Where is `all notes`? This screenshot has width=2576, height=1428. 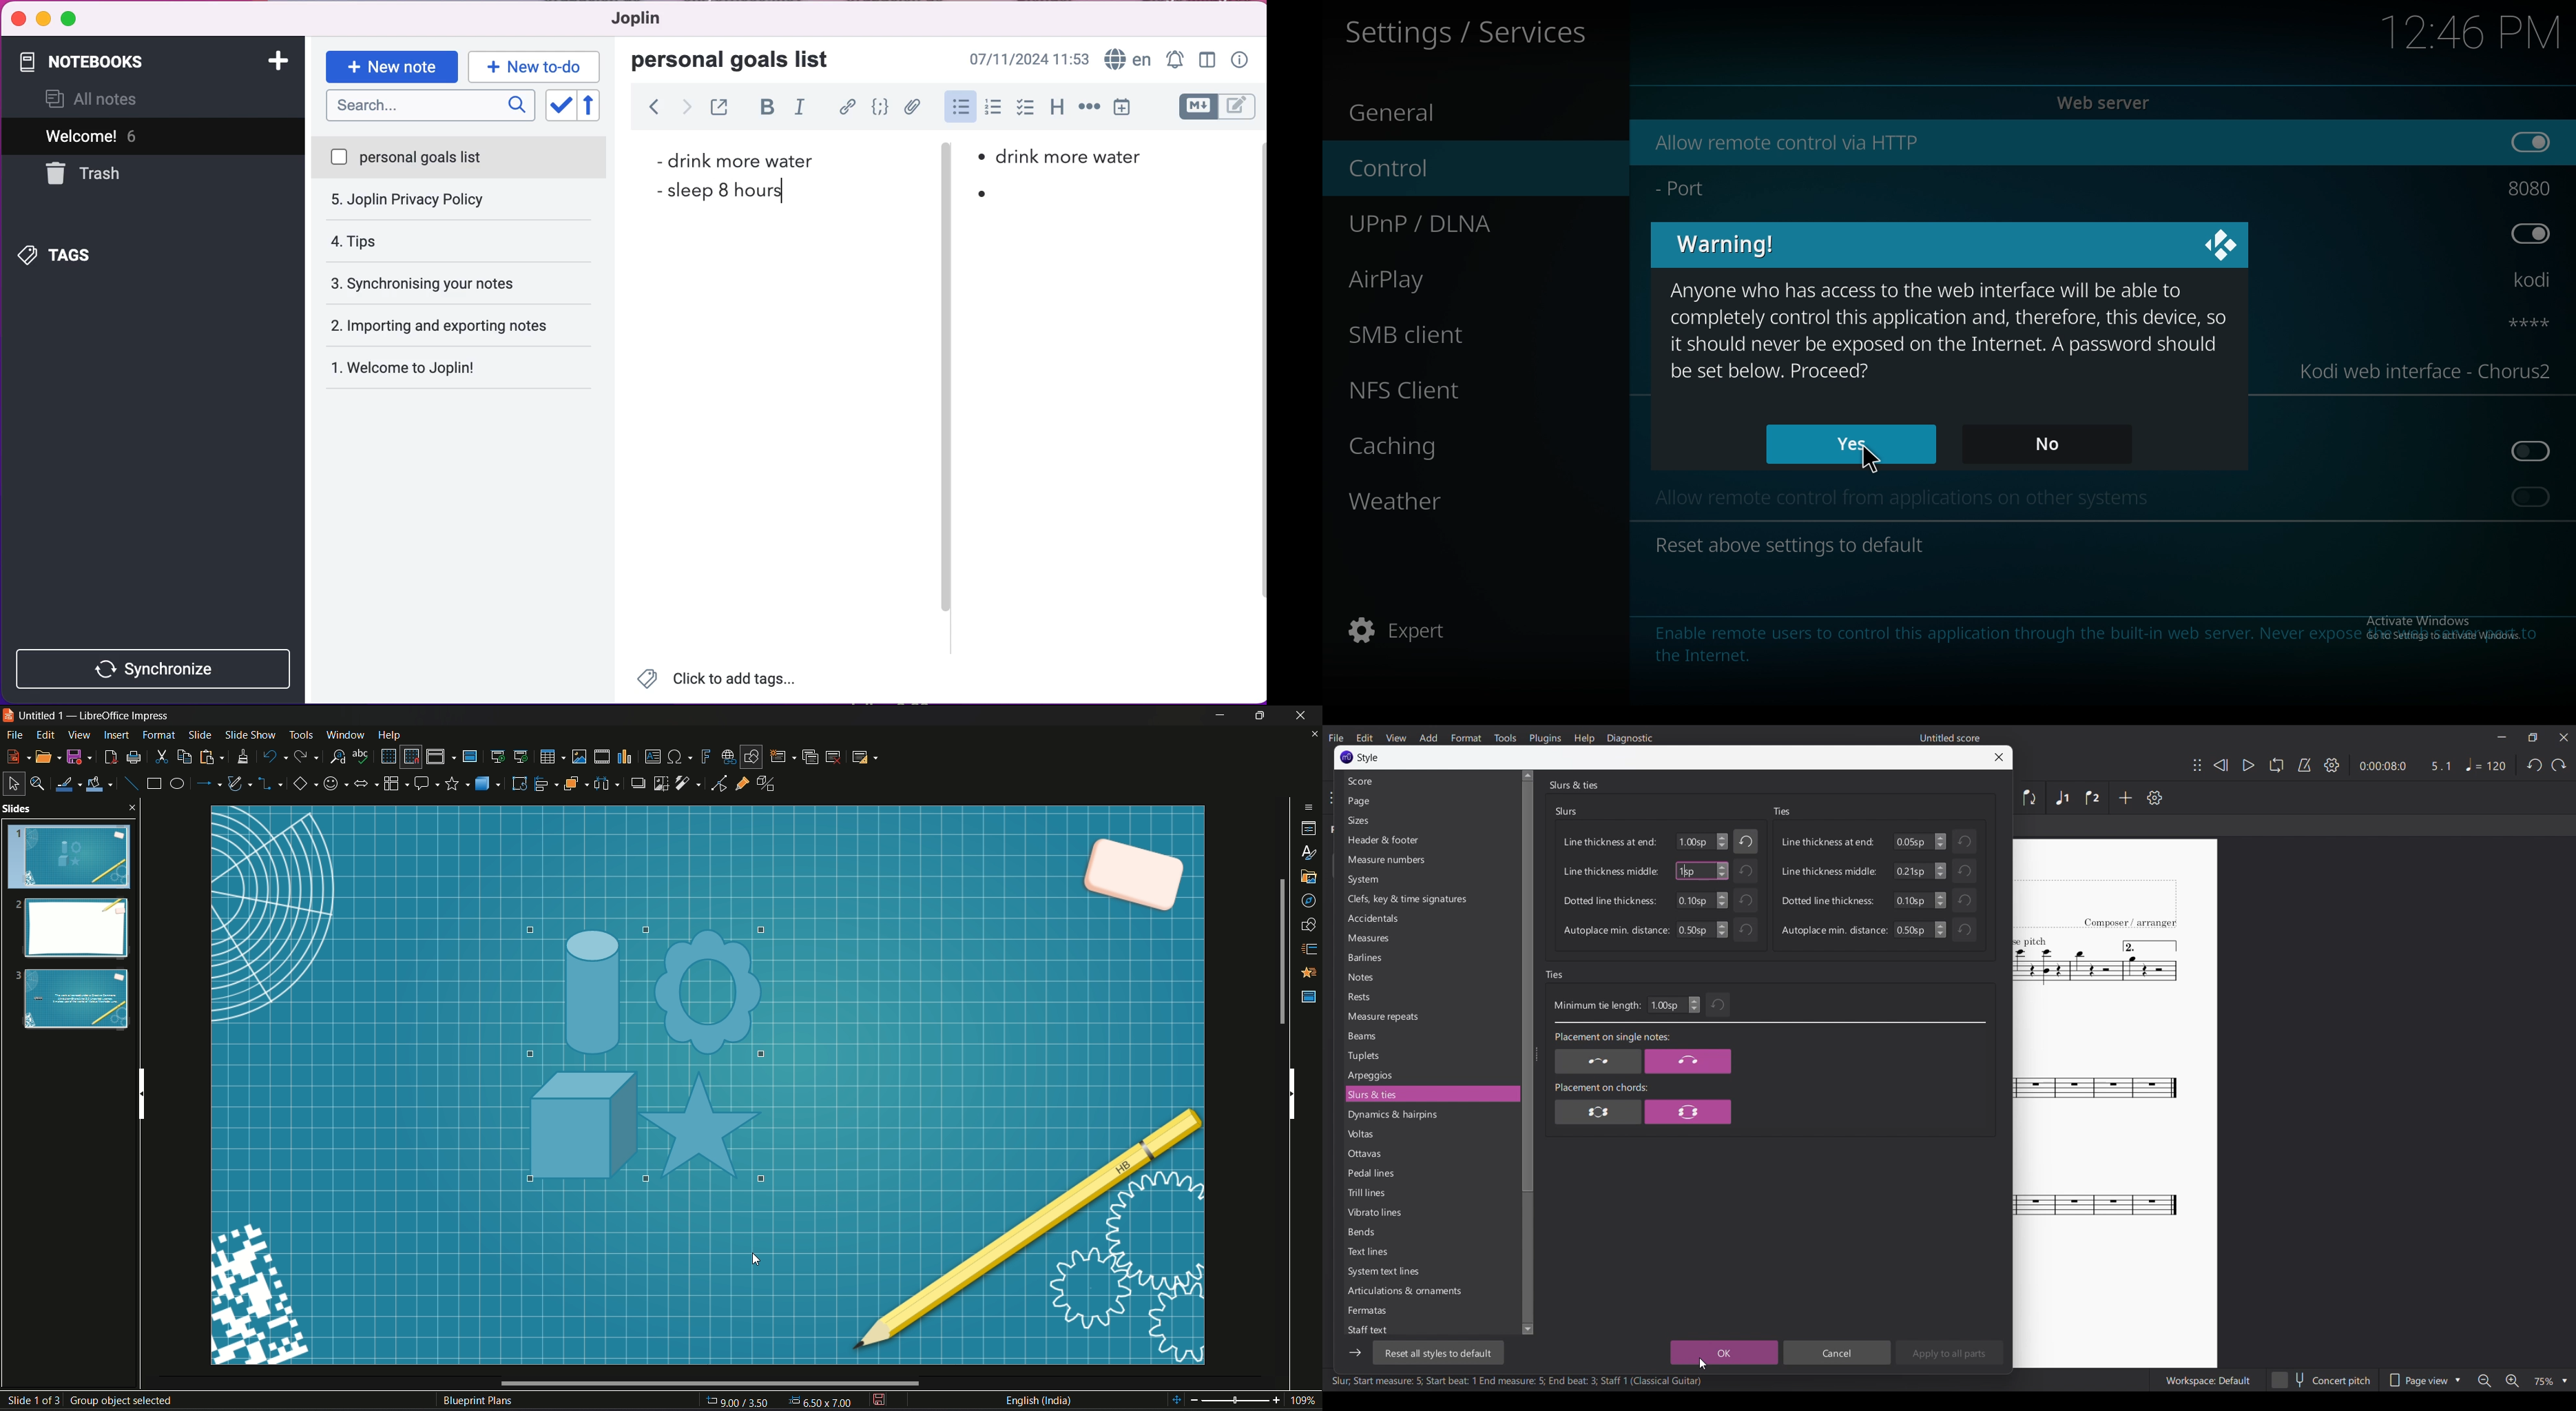
all notes is located at coordinates (99, 100).